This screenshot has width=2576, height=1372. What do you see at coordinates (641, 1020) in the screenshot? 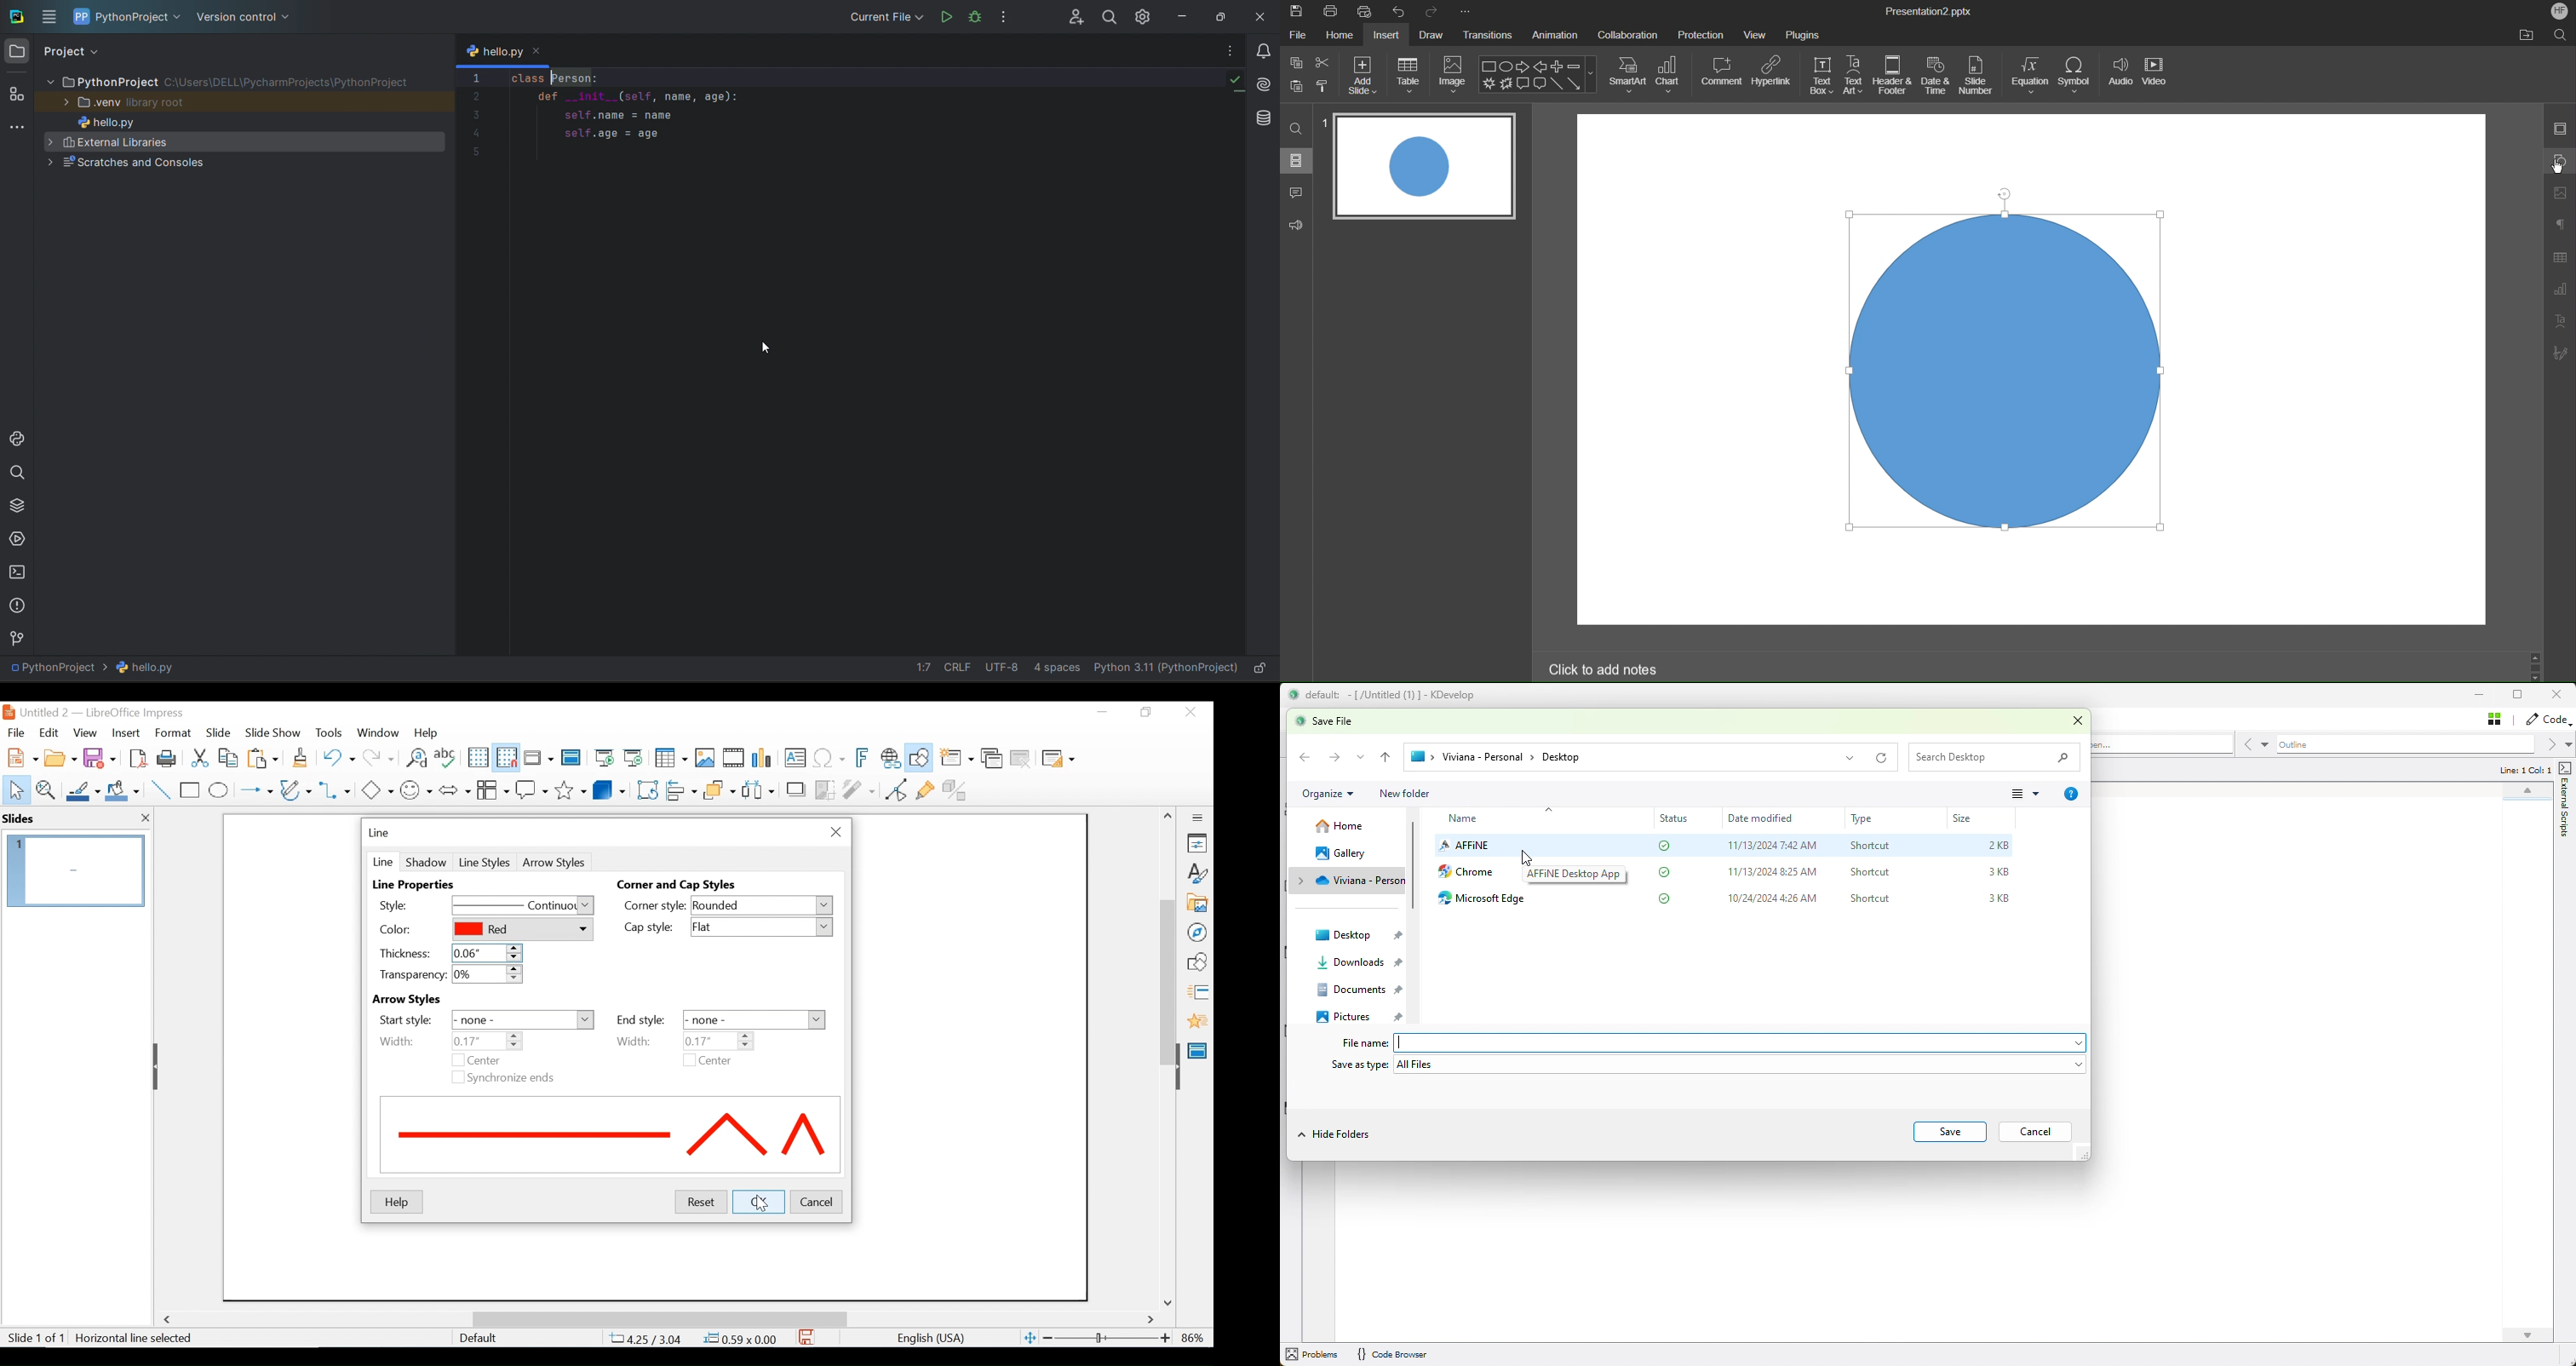
I see `End Style` at bounding box center [641, 1020].